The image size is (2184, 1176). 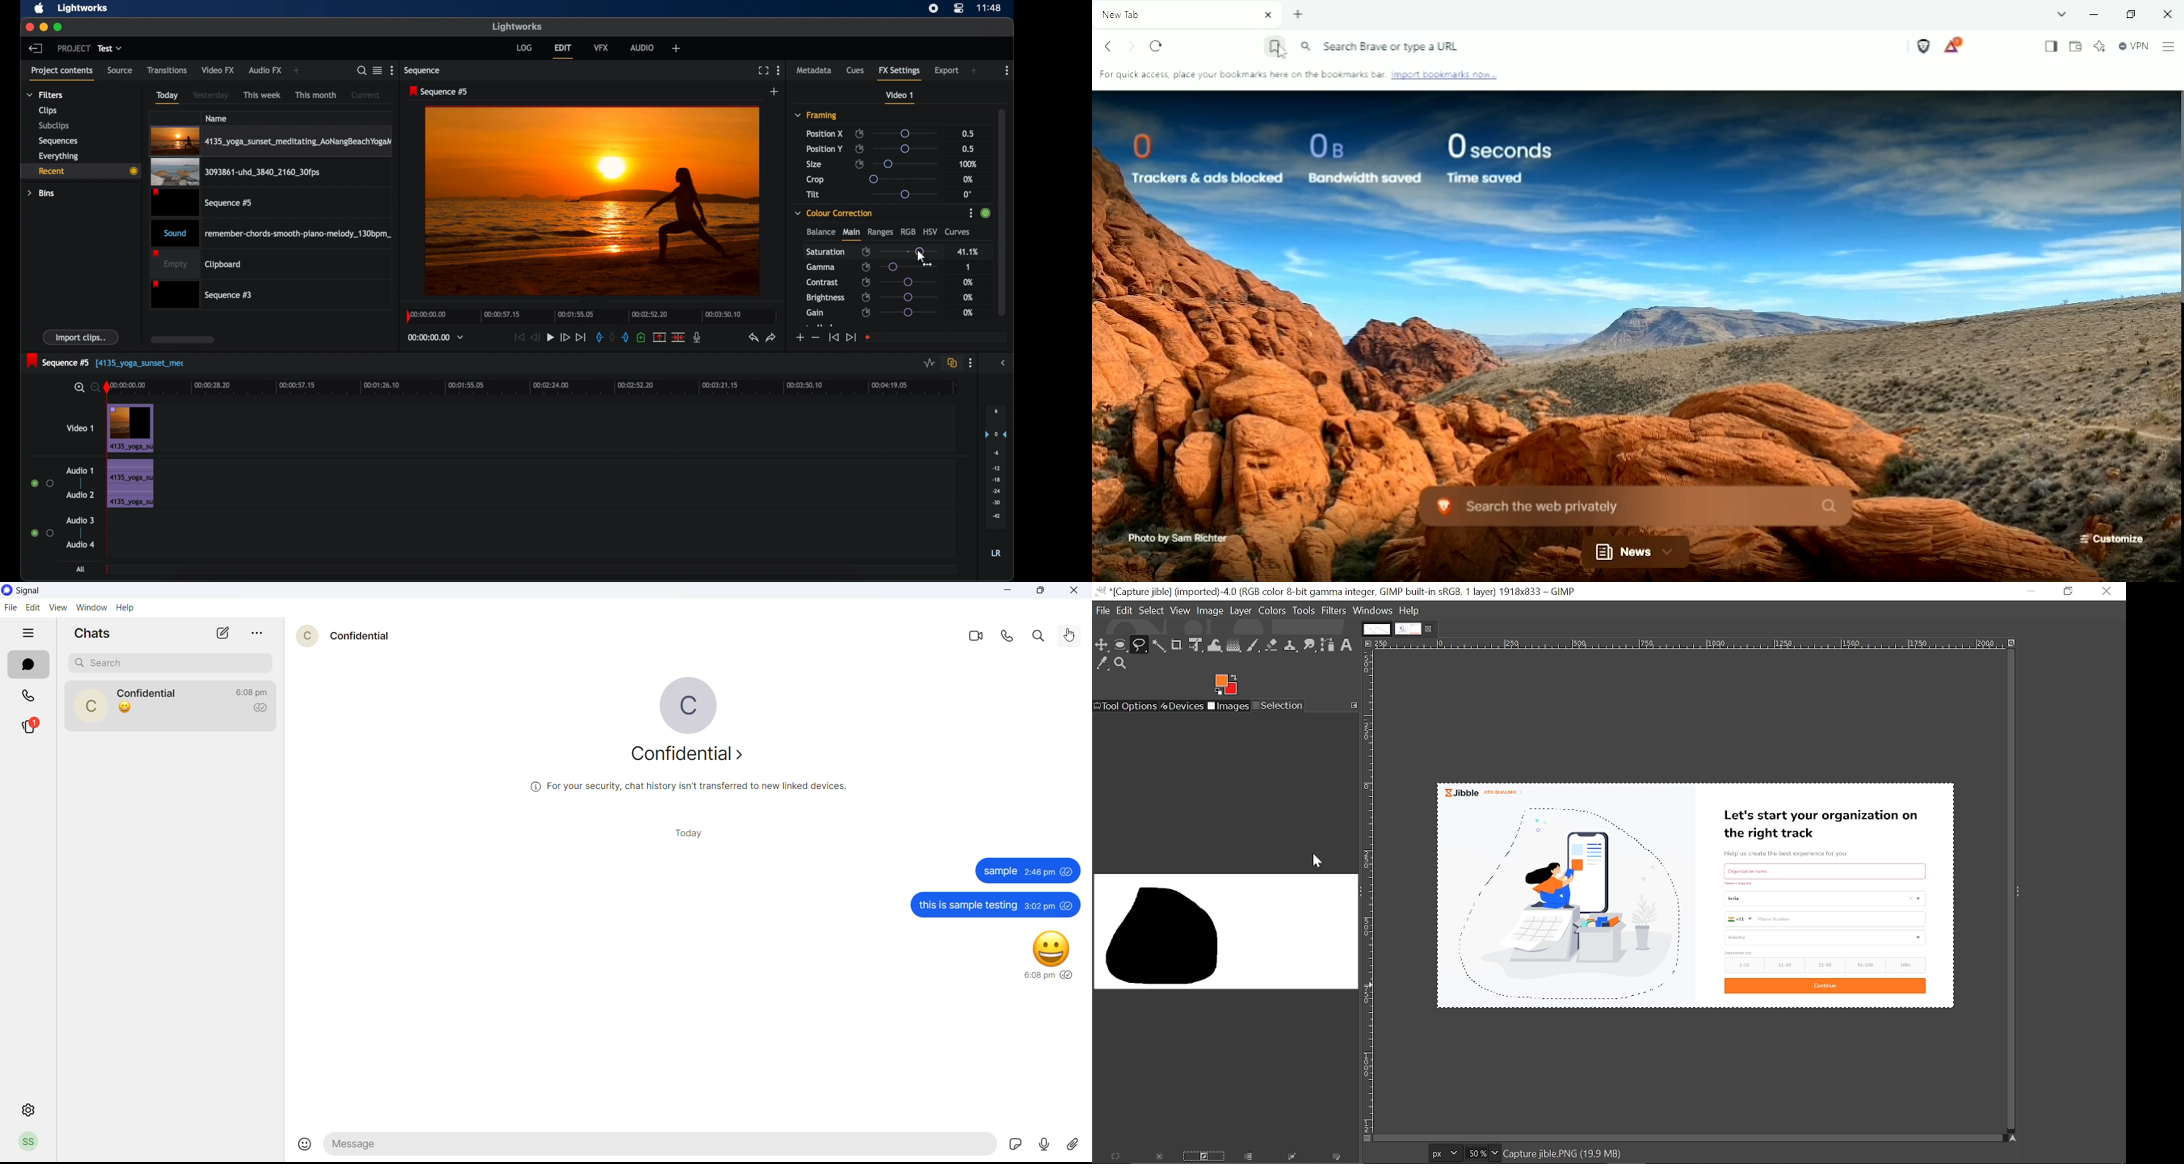 What do you see at coordinates (1292, 647) in the screenshot?
I see `Clone tool` at bounding box center [1292, 647].